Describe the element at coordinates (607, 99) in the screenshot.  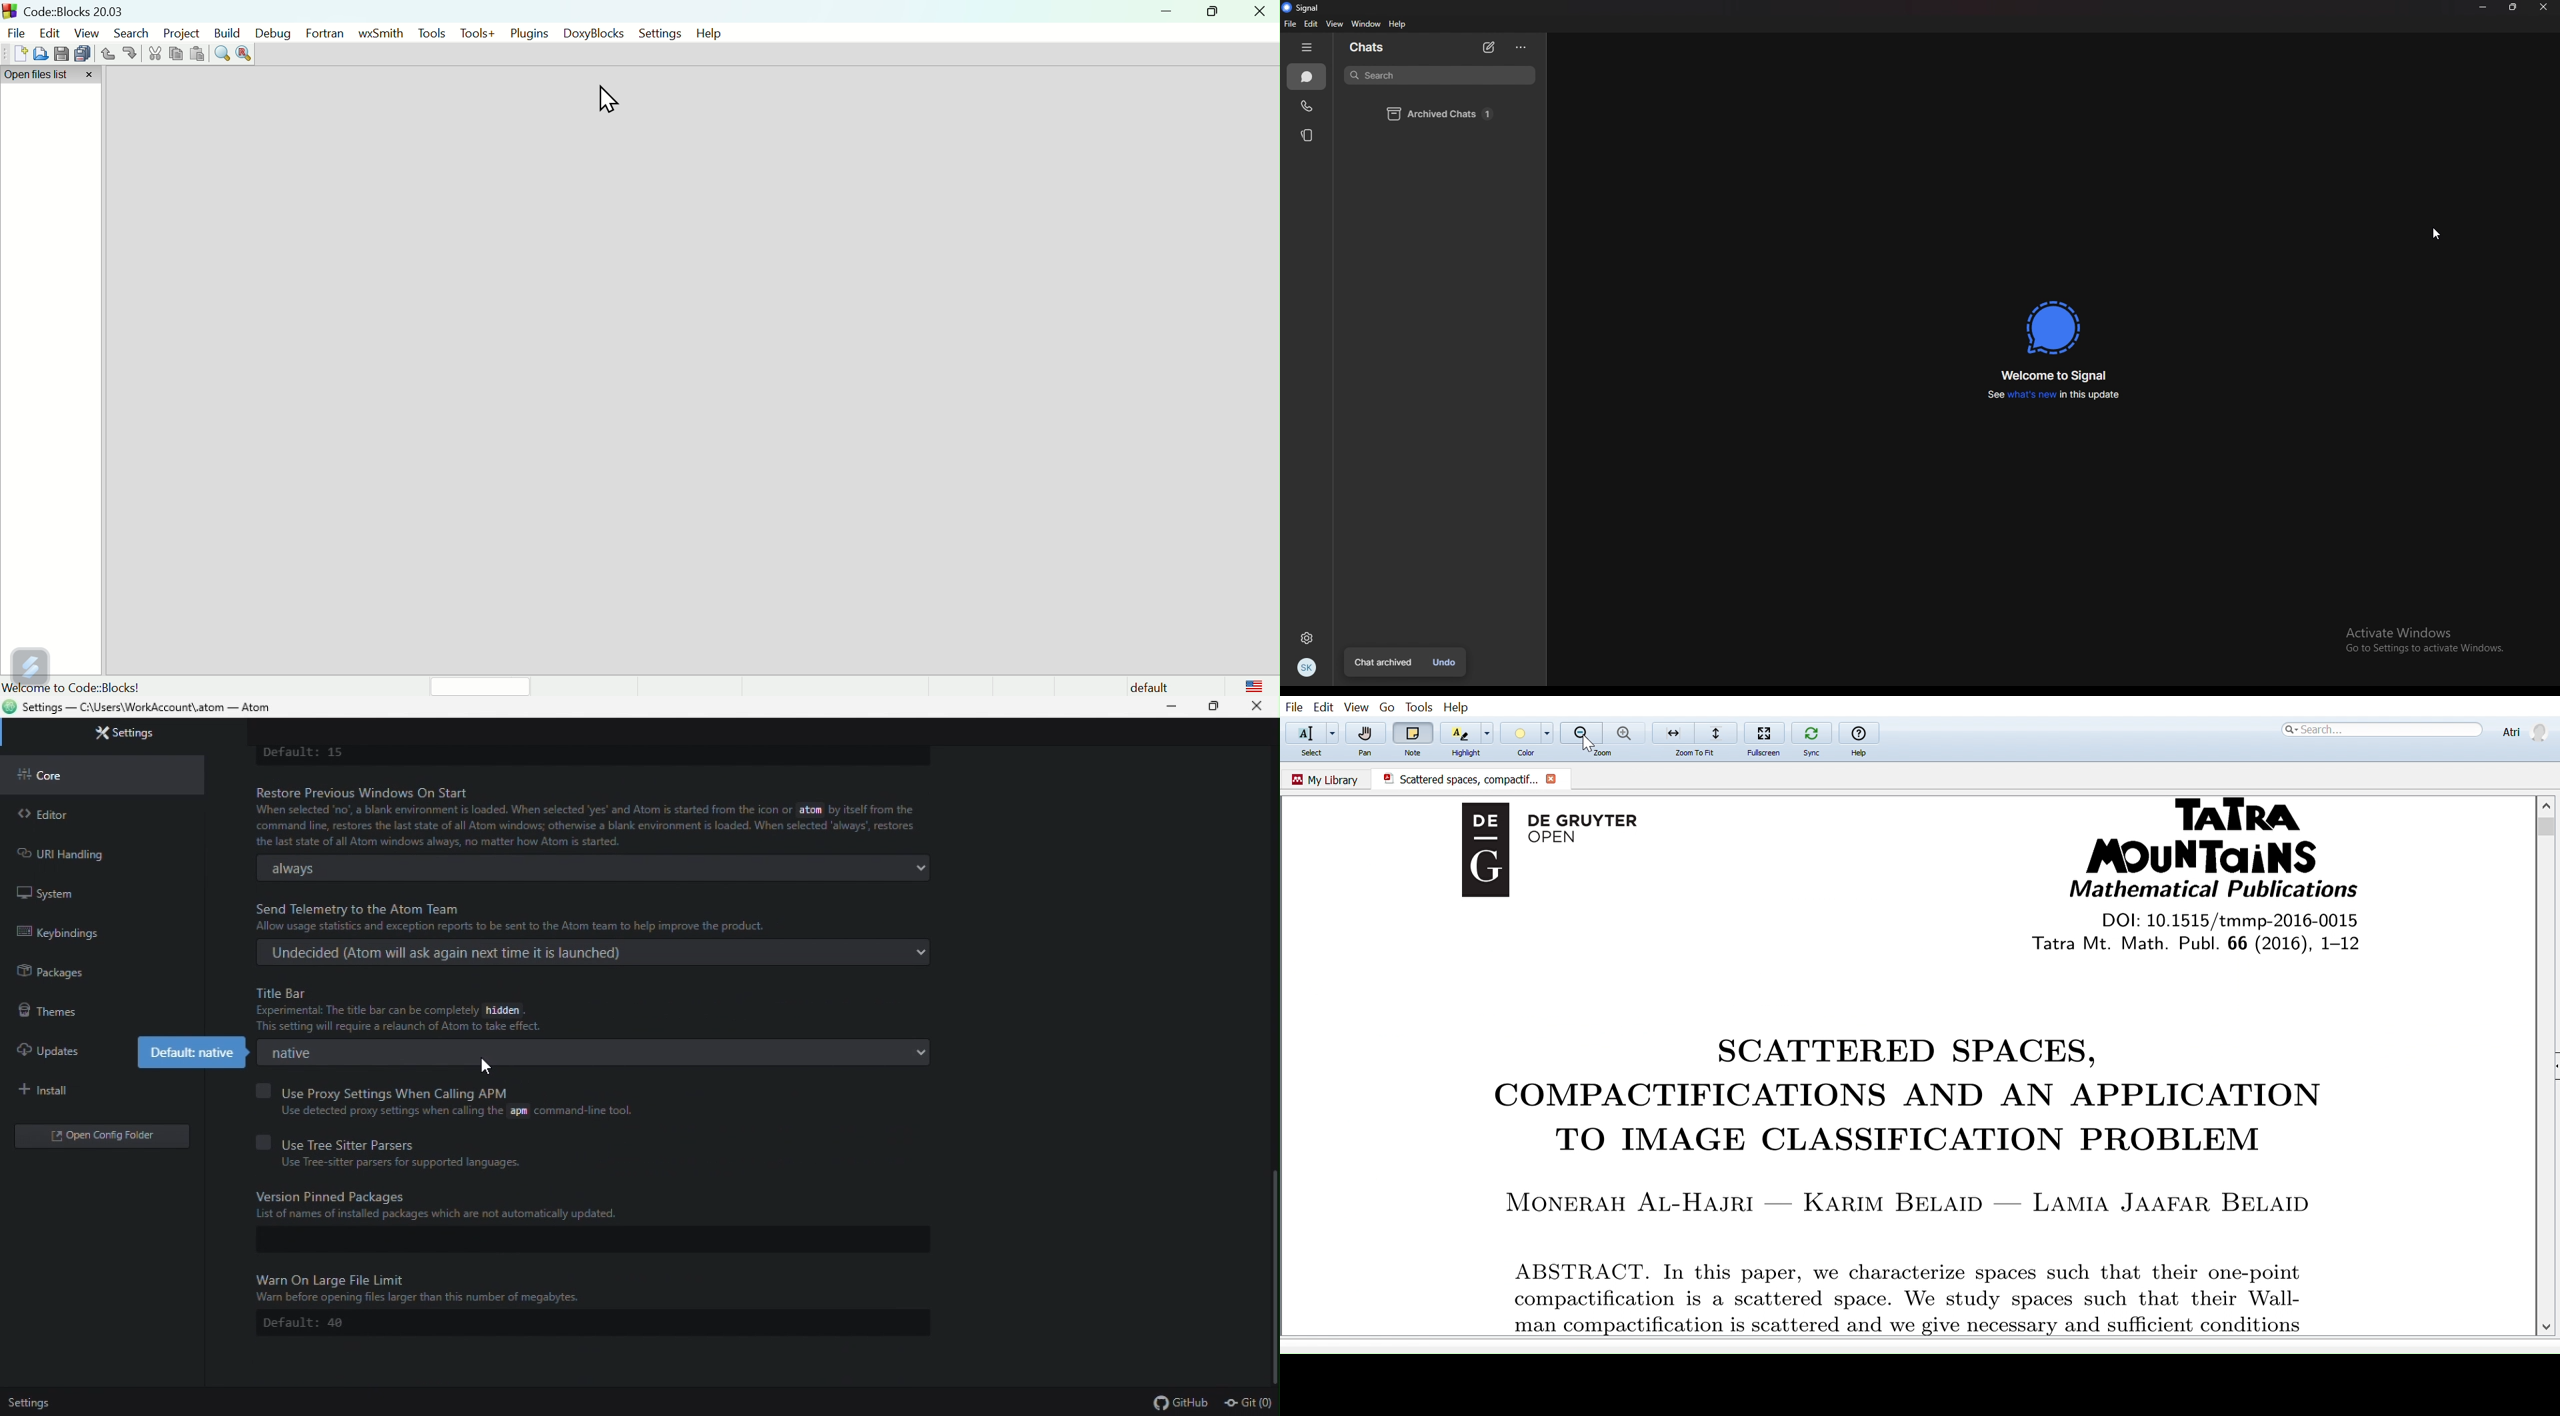
I see `Cursor` at that location.